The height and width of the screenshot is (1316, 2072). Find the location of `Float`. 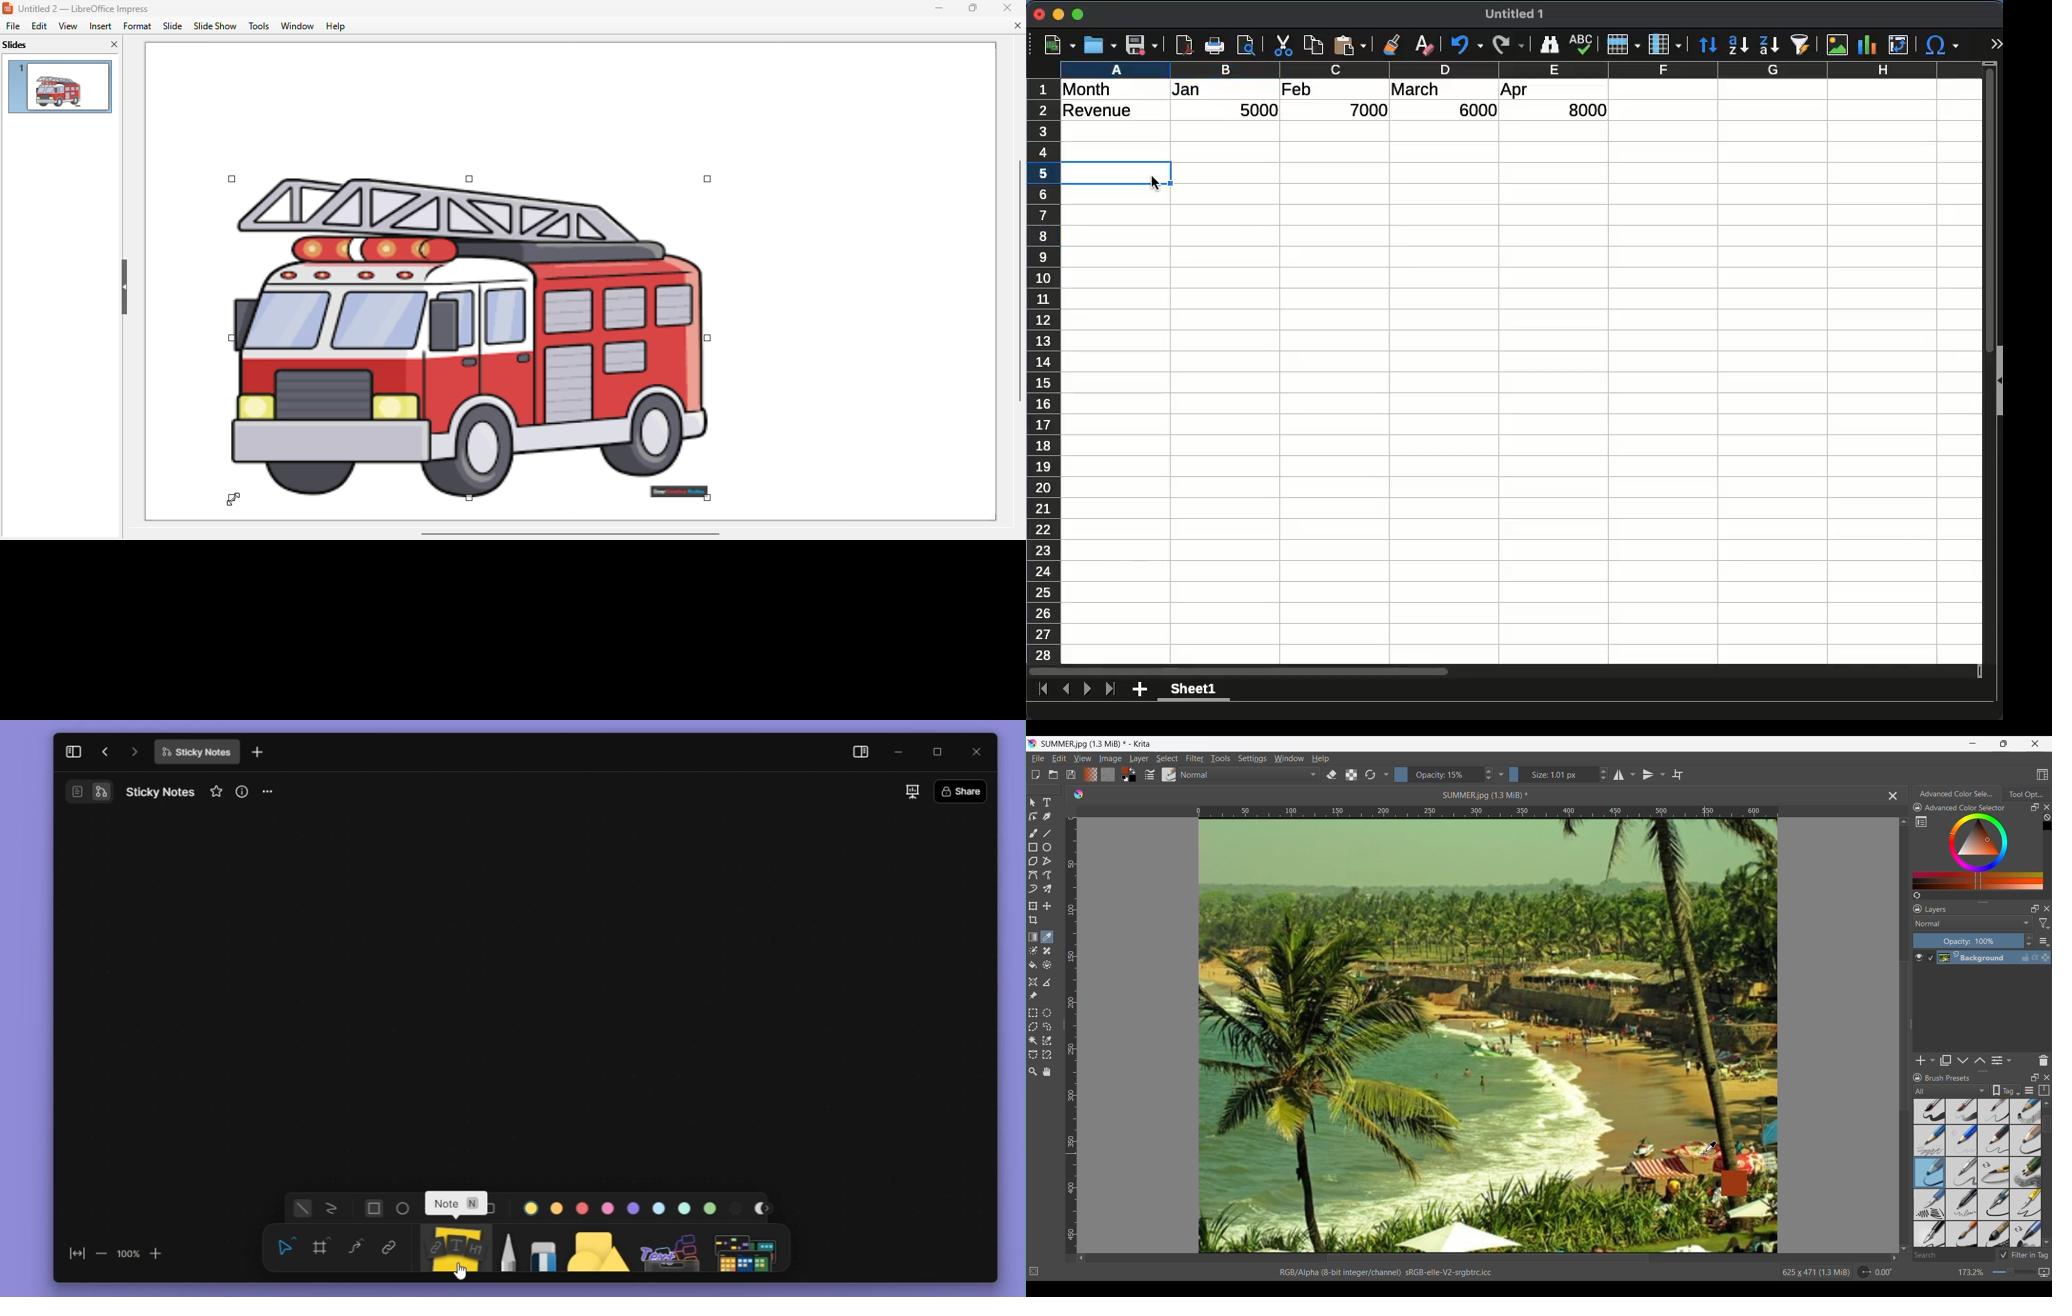

Float is located at coordinates (2035, 1077).